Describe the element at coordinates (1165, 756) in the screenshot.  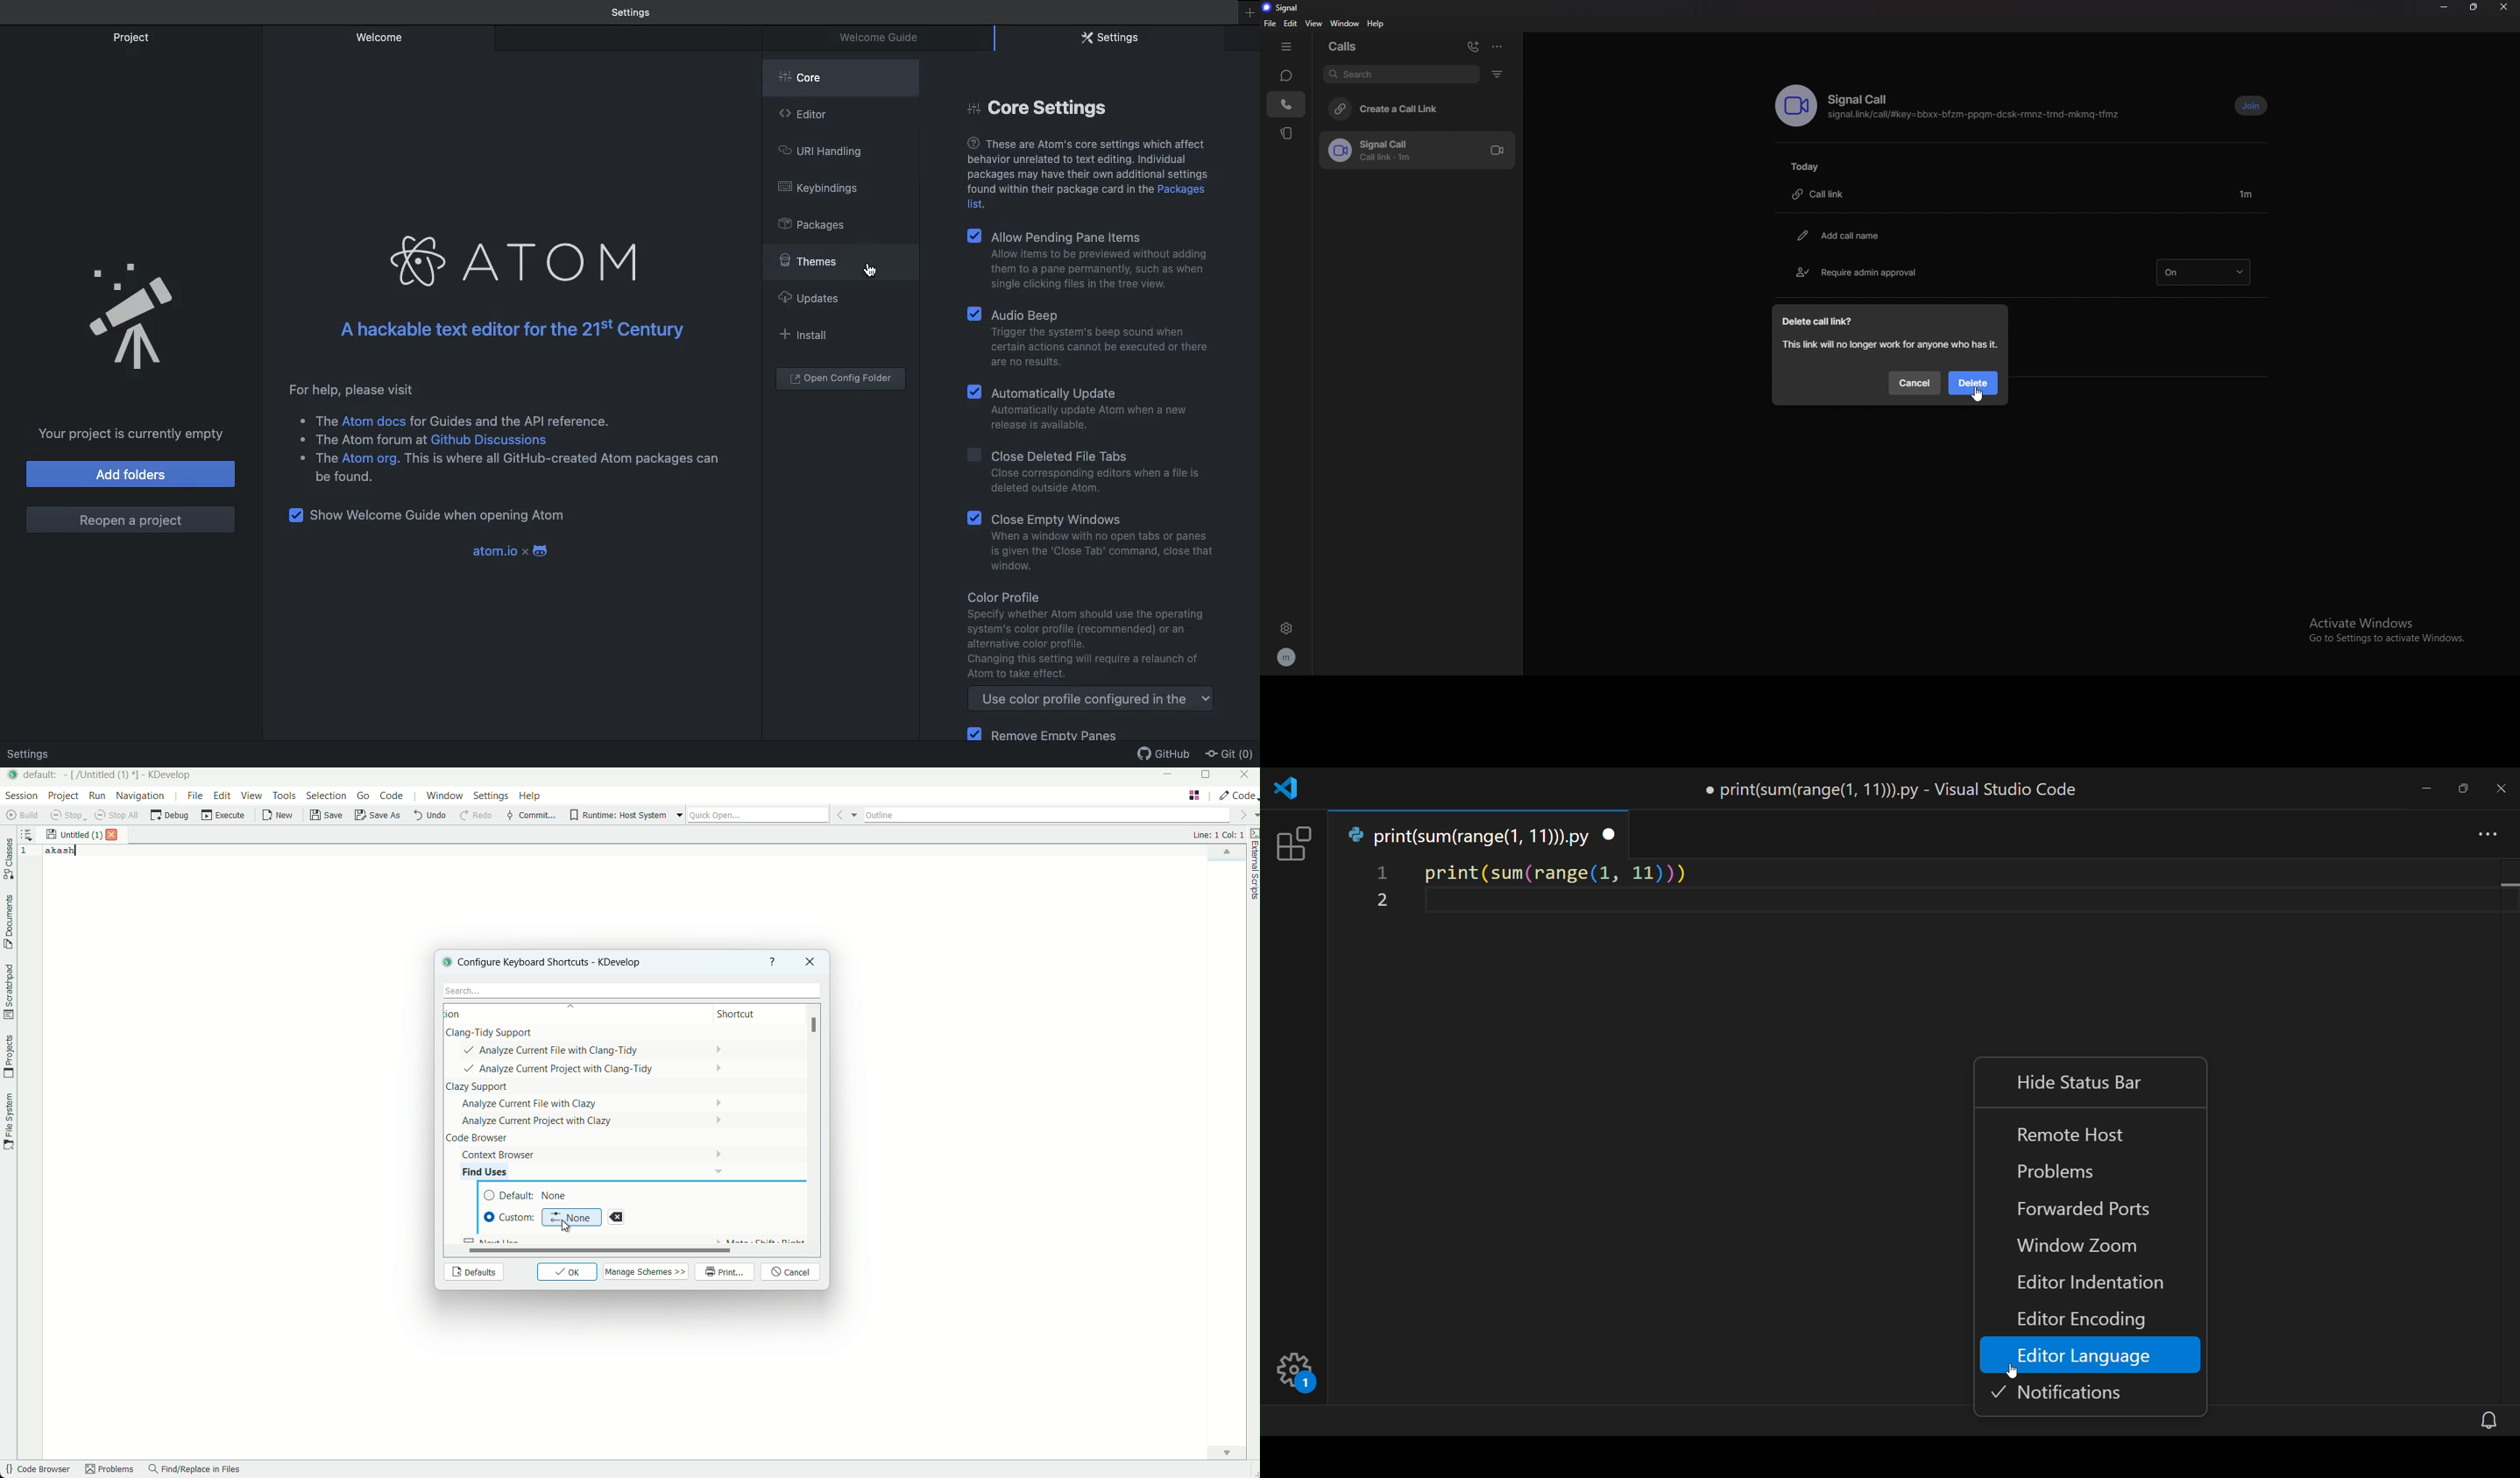
I see `GitHub` at that location.